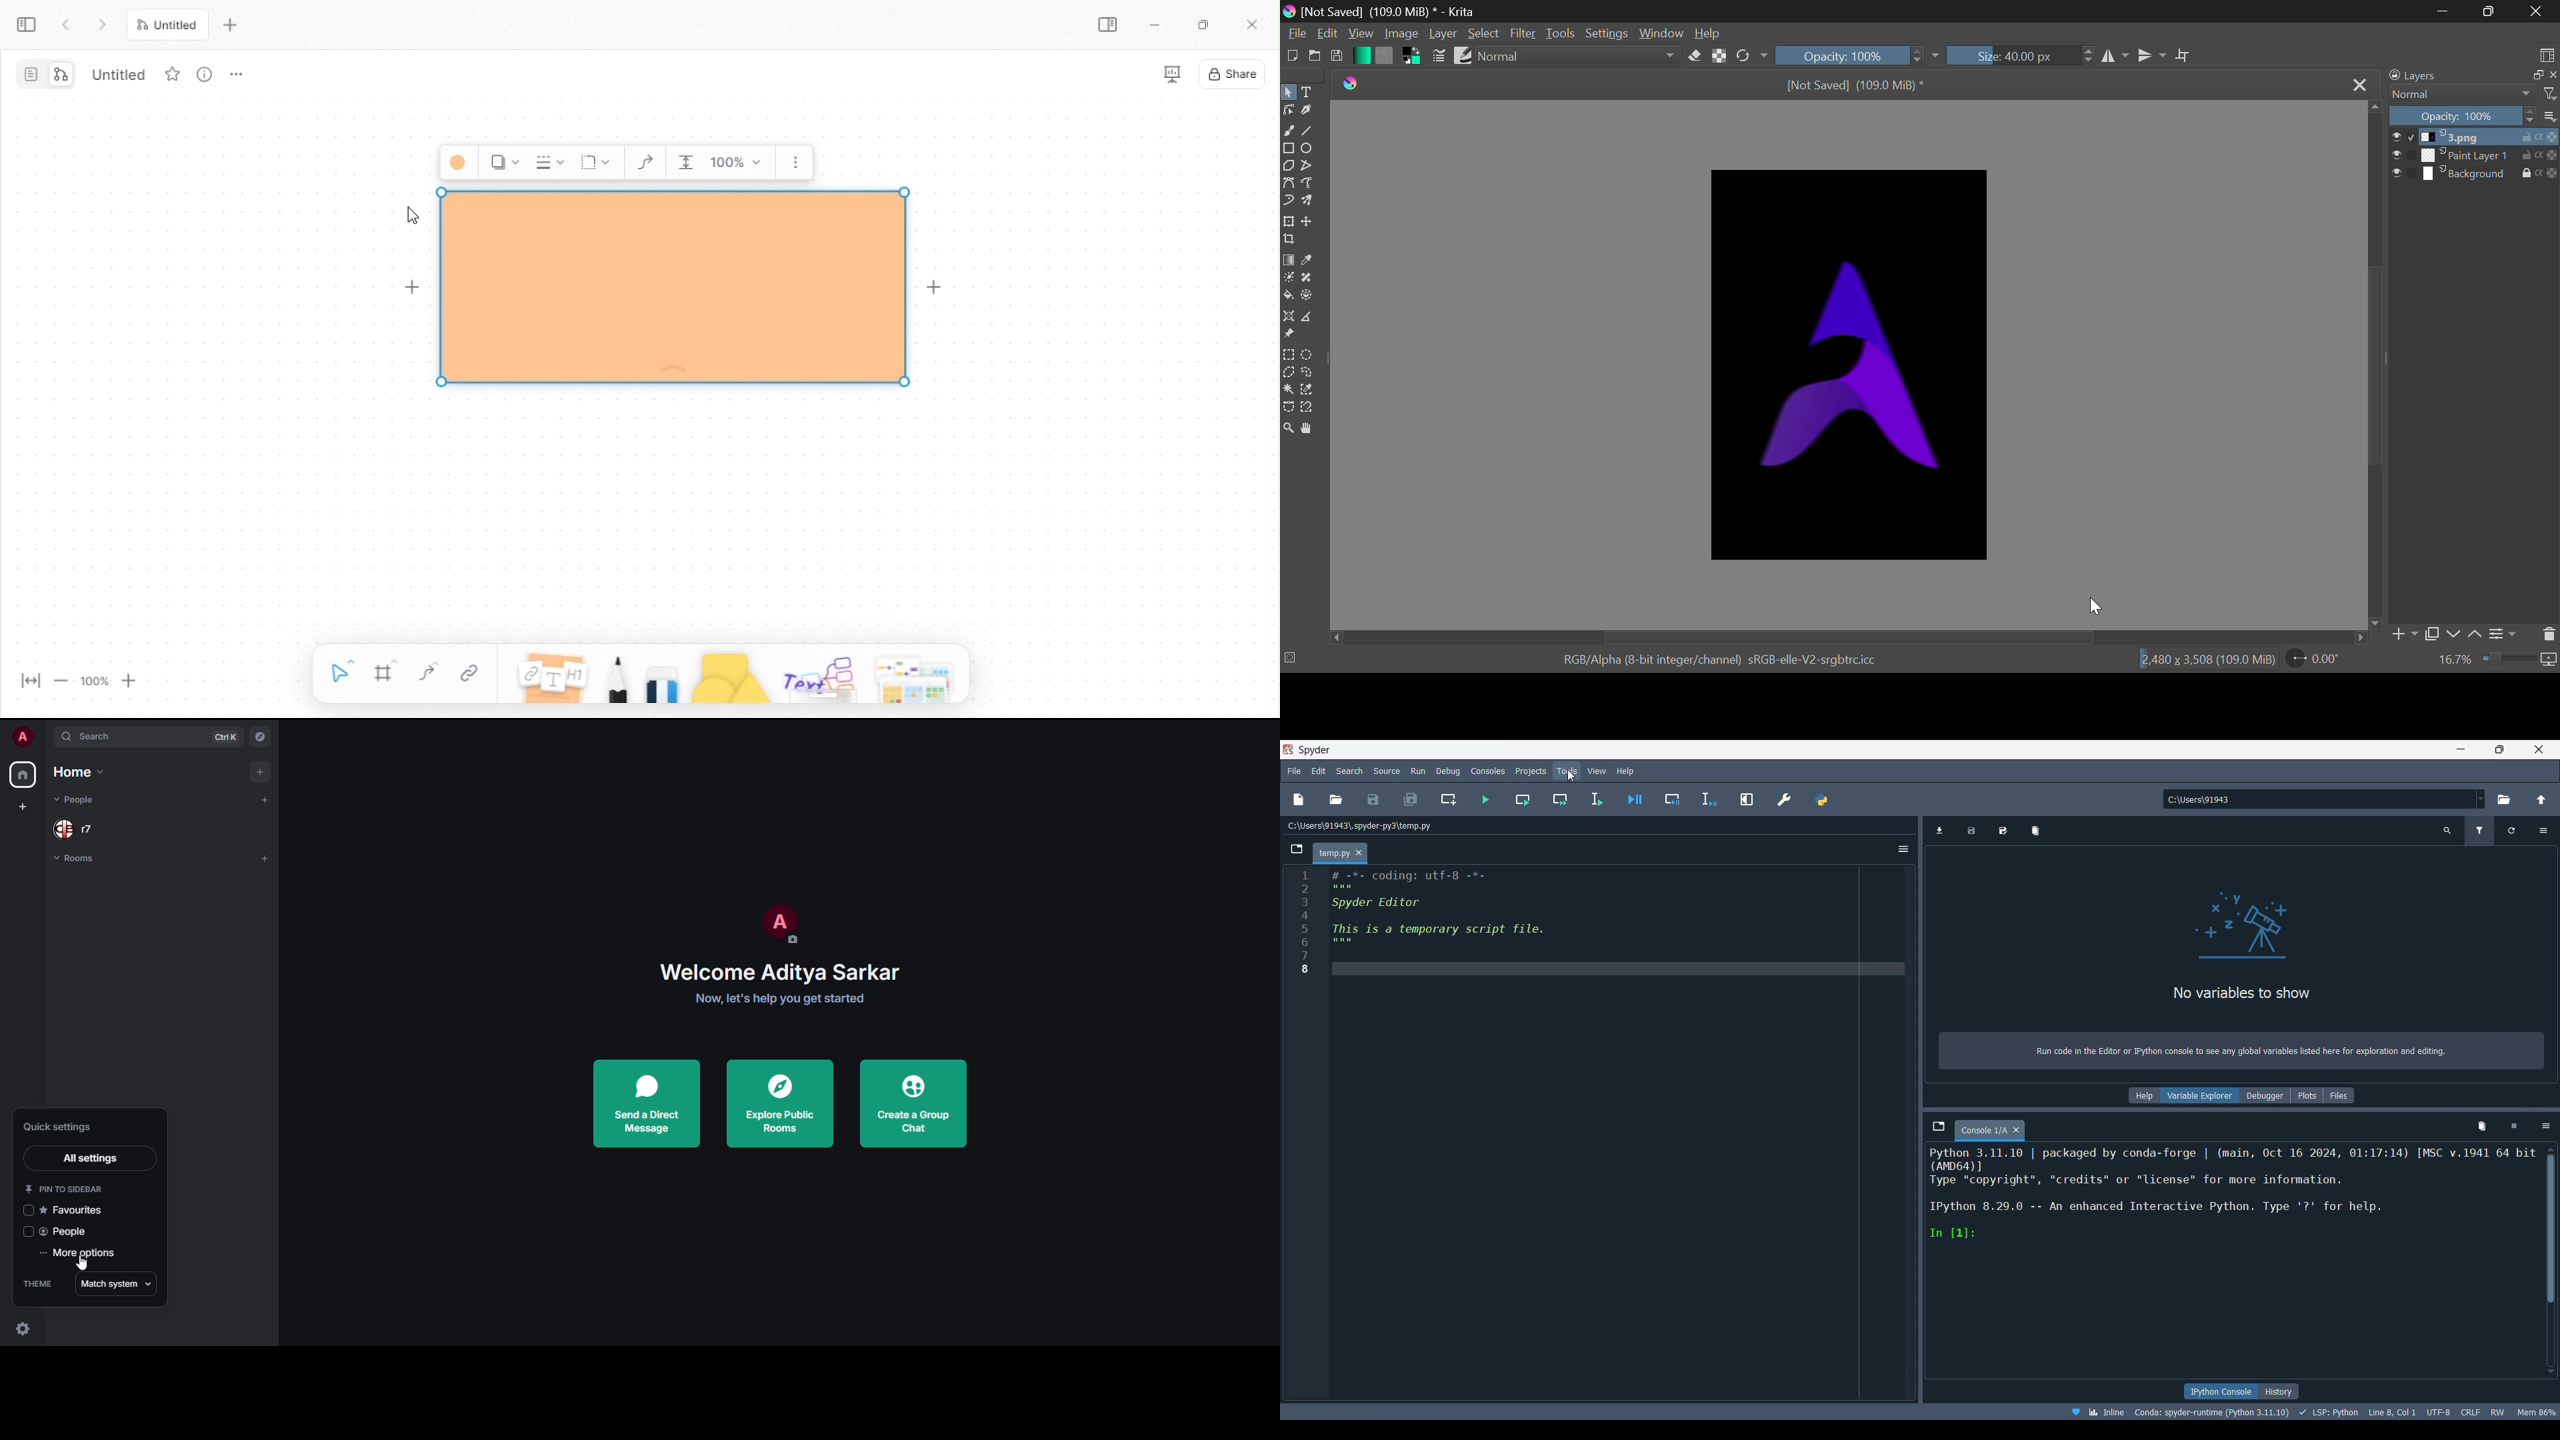 The width and height of the screenshot is (2576, 1456). What do you see at coordinates (1309, 260) in the screenshot?
I see `Eyedropper` at bounding box center [1309, 260].